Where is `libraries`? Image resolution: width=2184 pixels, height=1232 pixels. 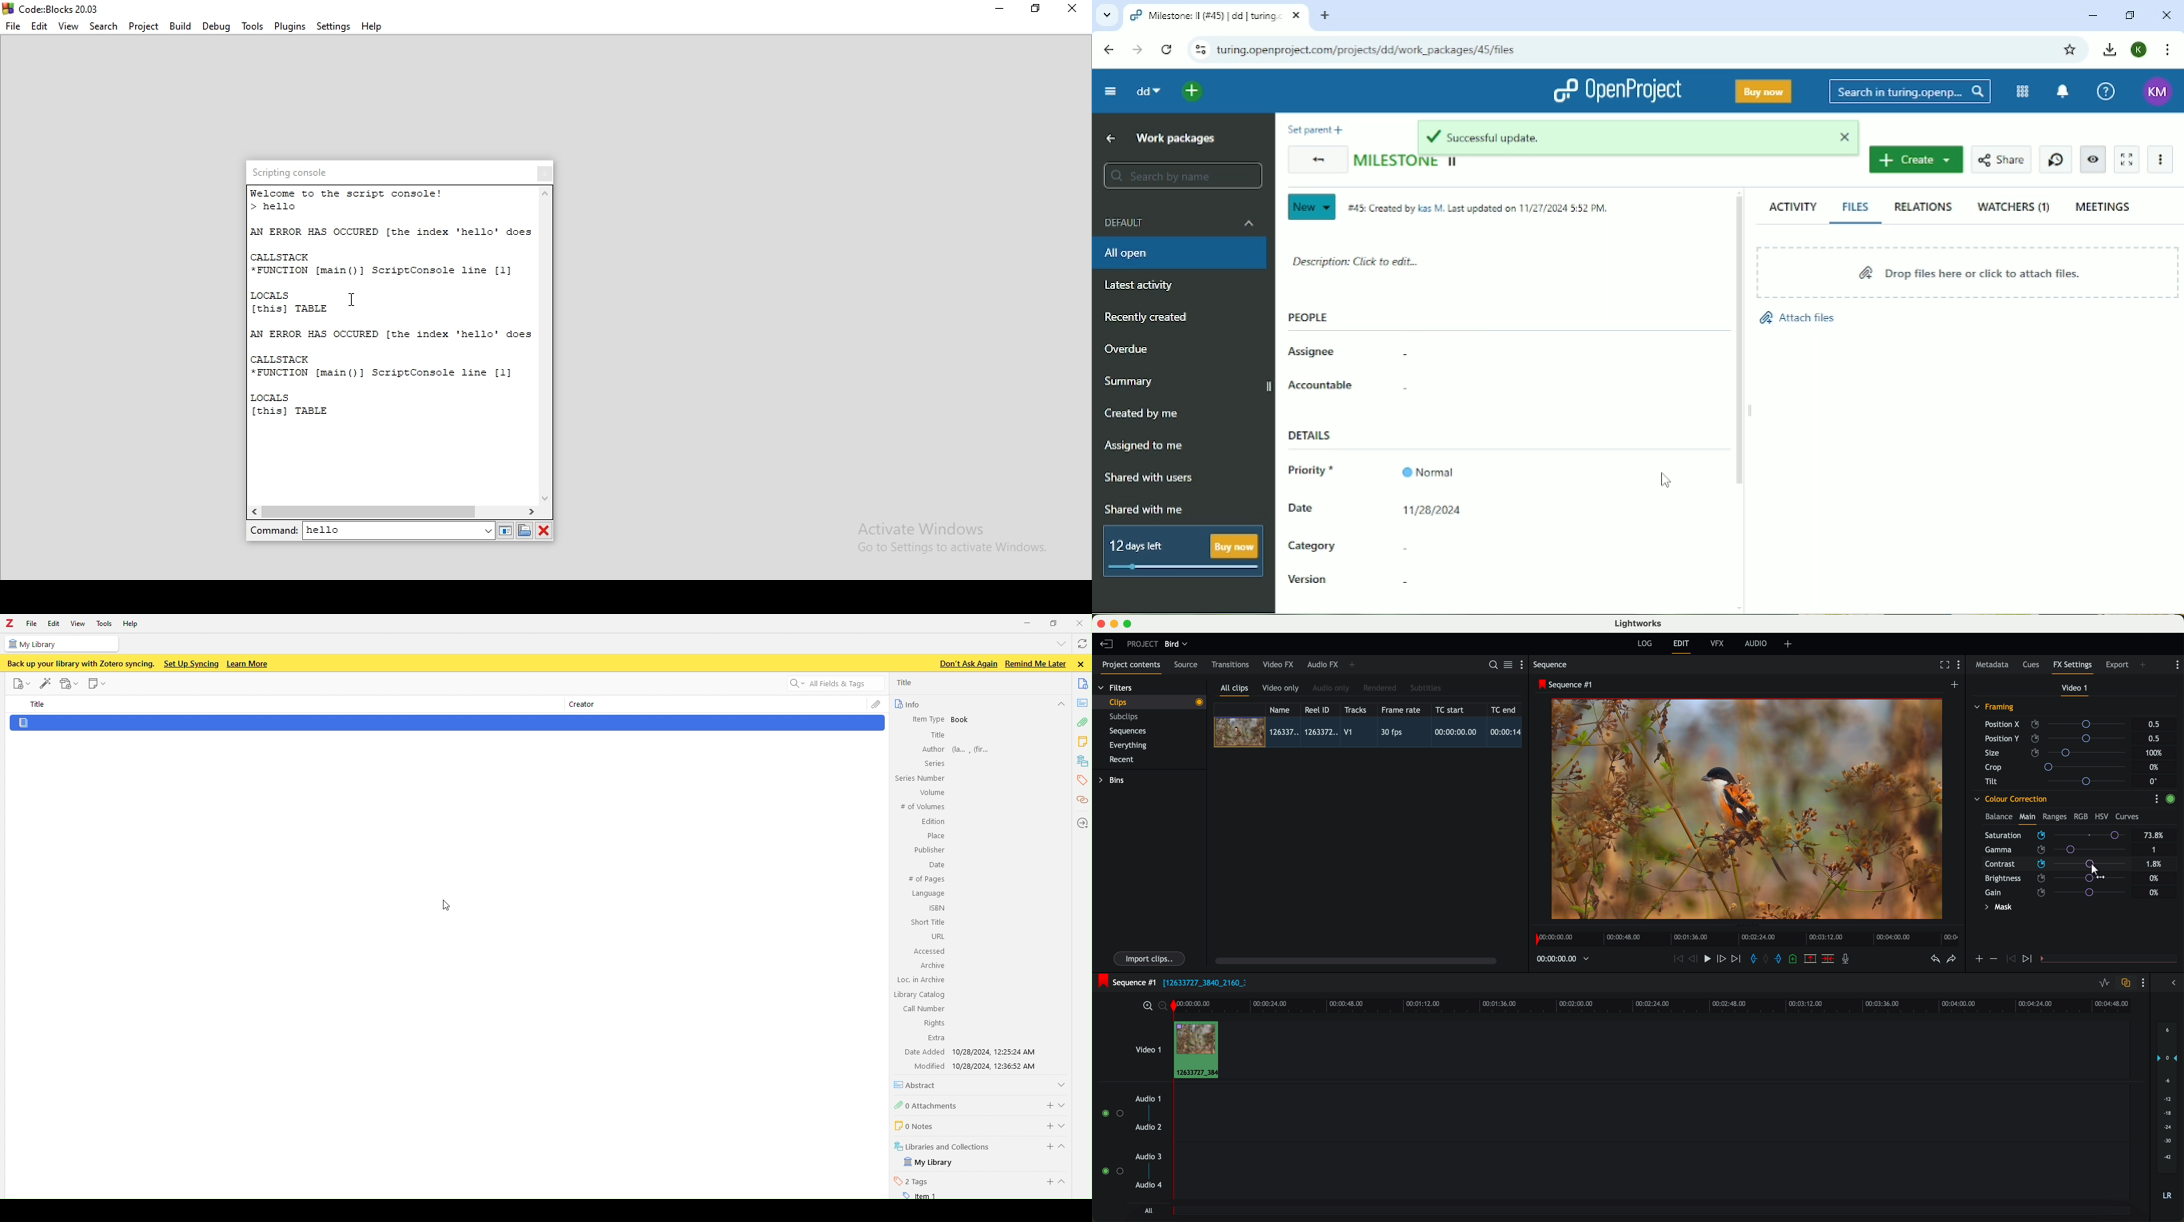
libraries is located at coordinates (1083, 761).